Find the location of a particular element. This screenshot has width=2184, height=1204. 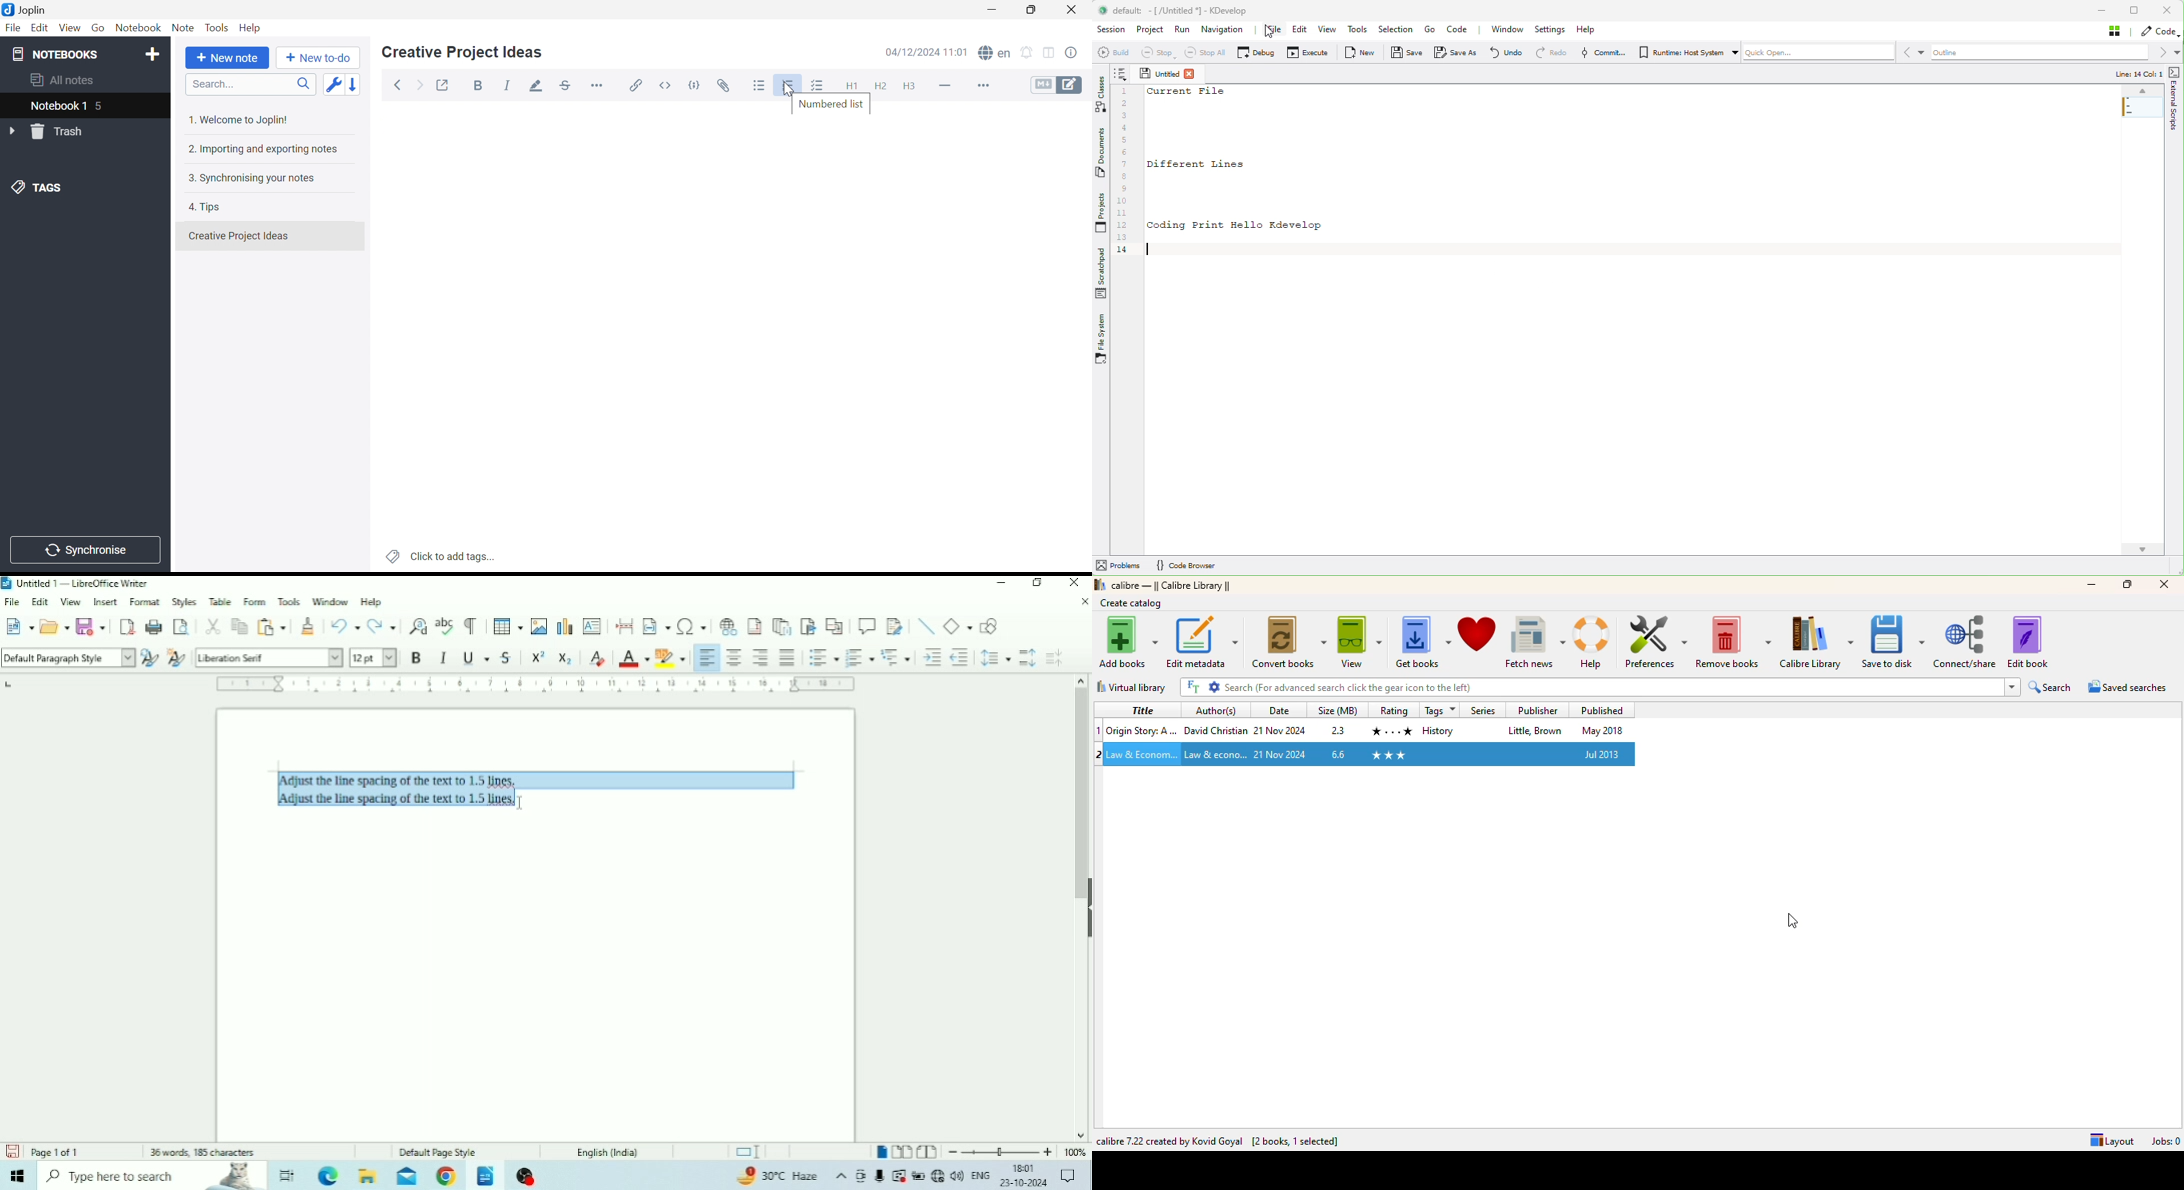

Author is located at coordinates (1215, 754).